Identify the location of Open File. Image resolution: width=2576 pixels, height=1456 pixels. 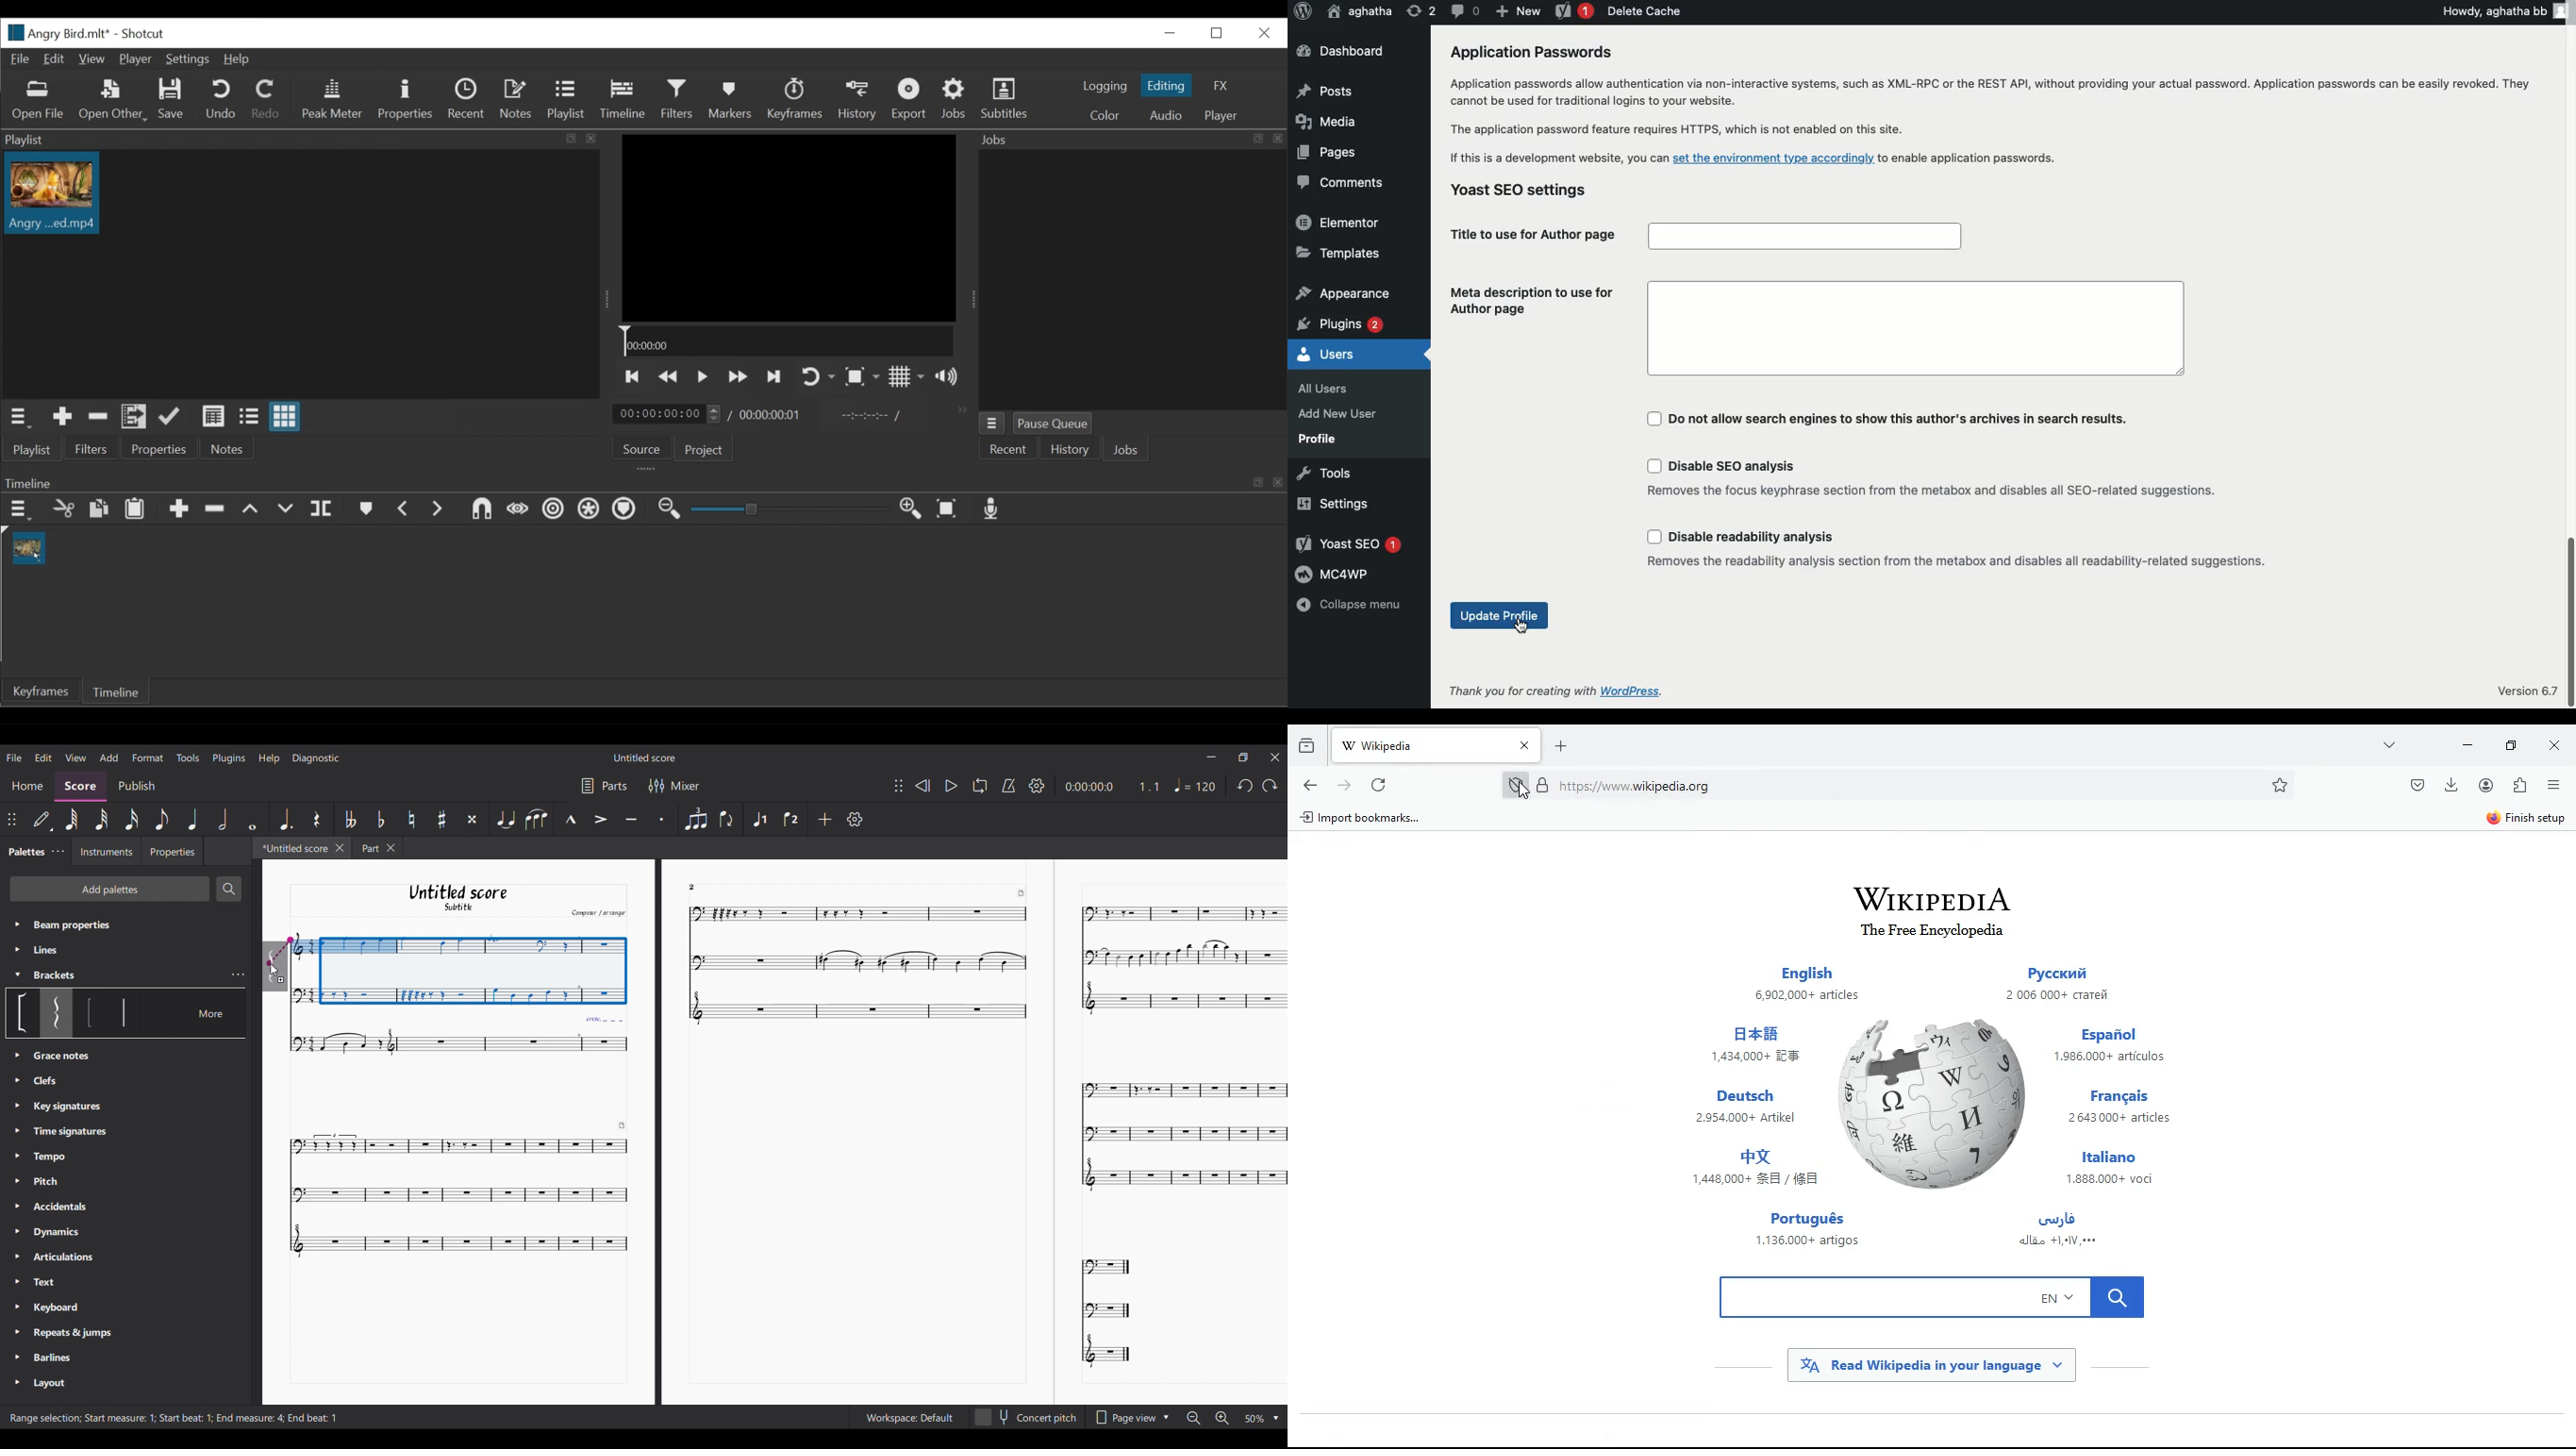
(38, 101).